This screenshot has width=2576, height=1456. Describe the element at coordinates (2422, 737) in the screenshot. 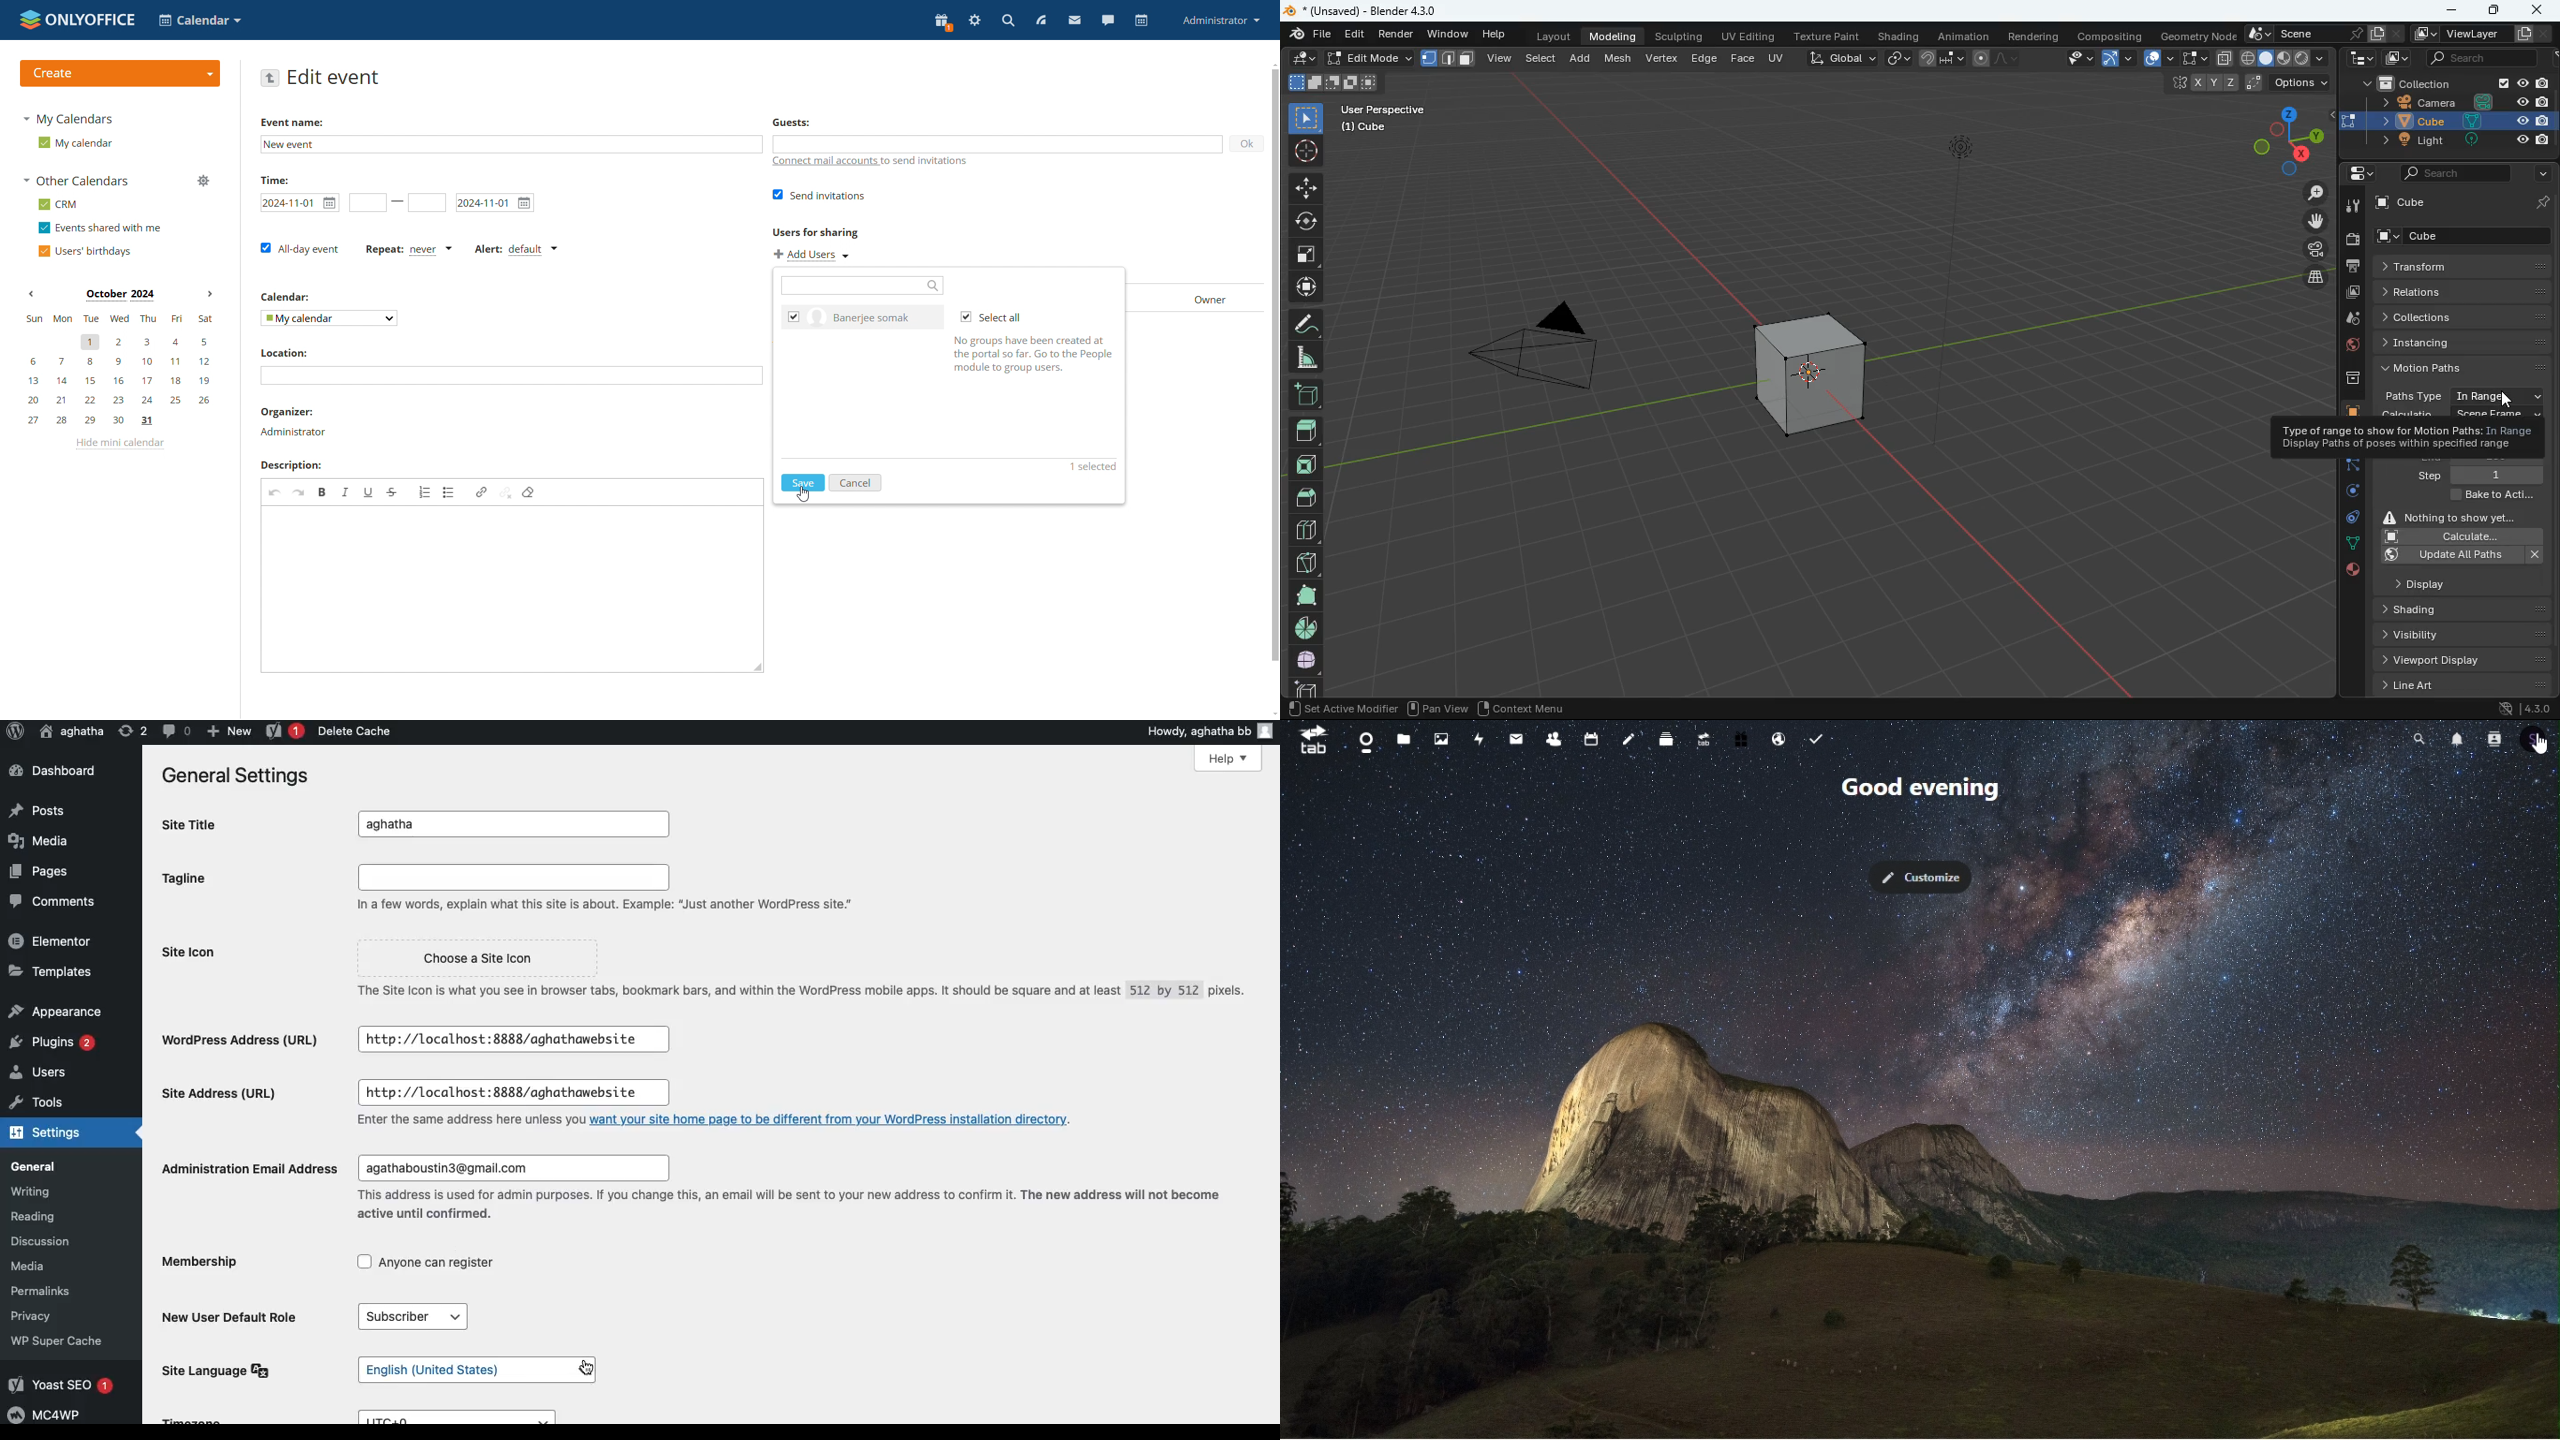

I see `search` at that location.